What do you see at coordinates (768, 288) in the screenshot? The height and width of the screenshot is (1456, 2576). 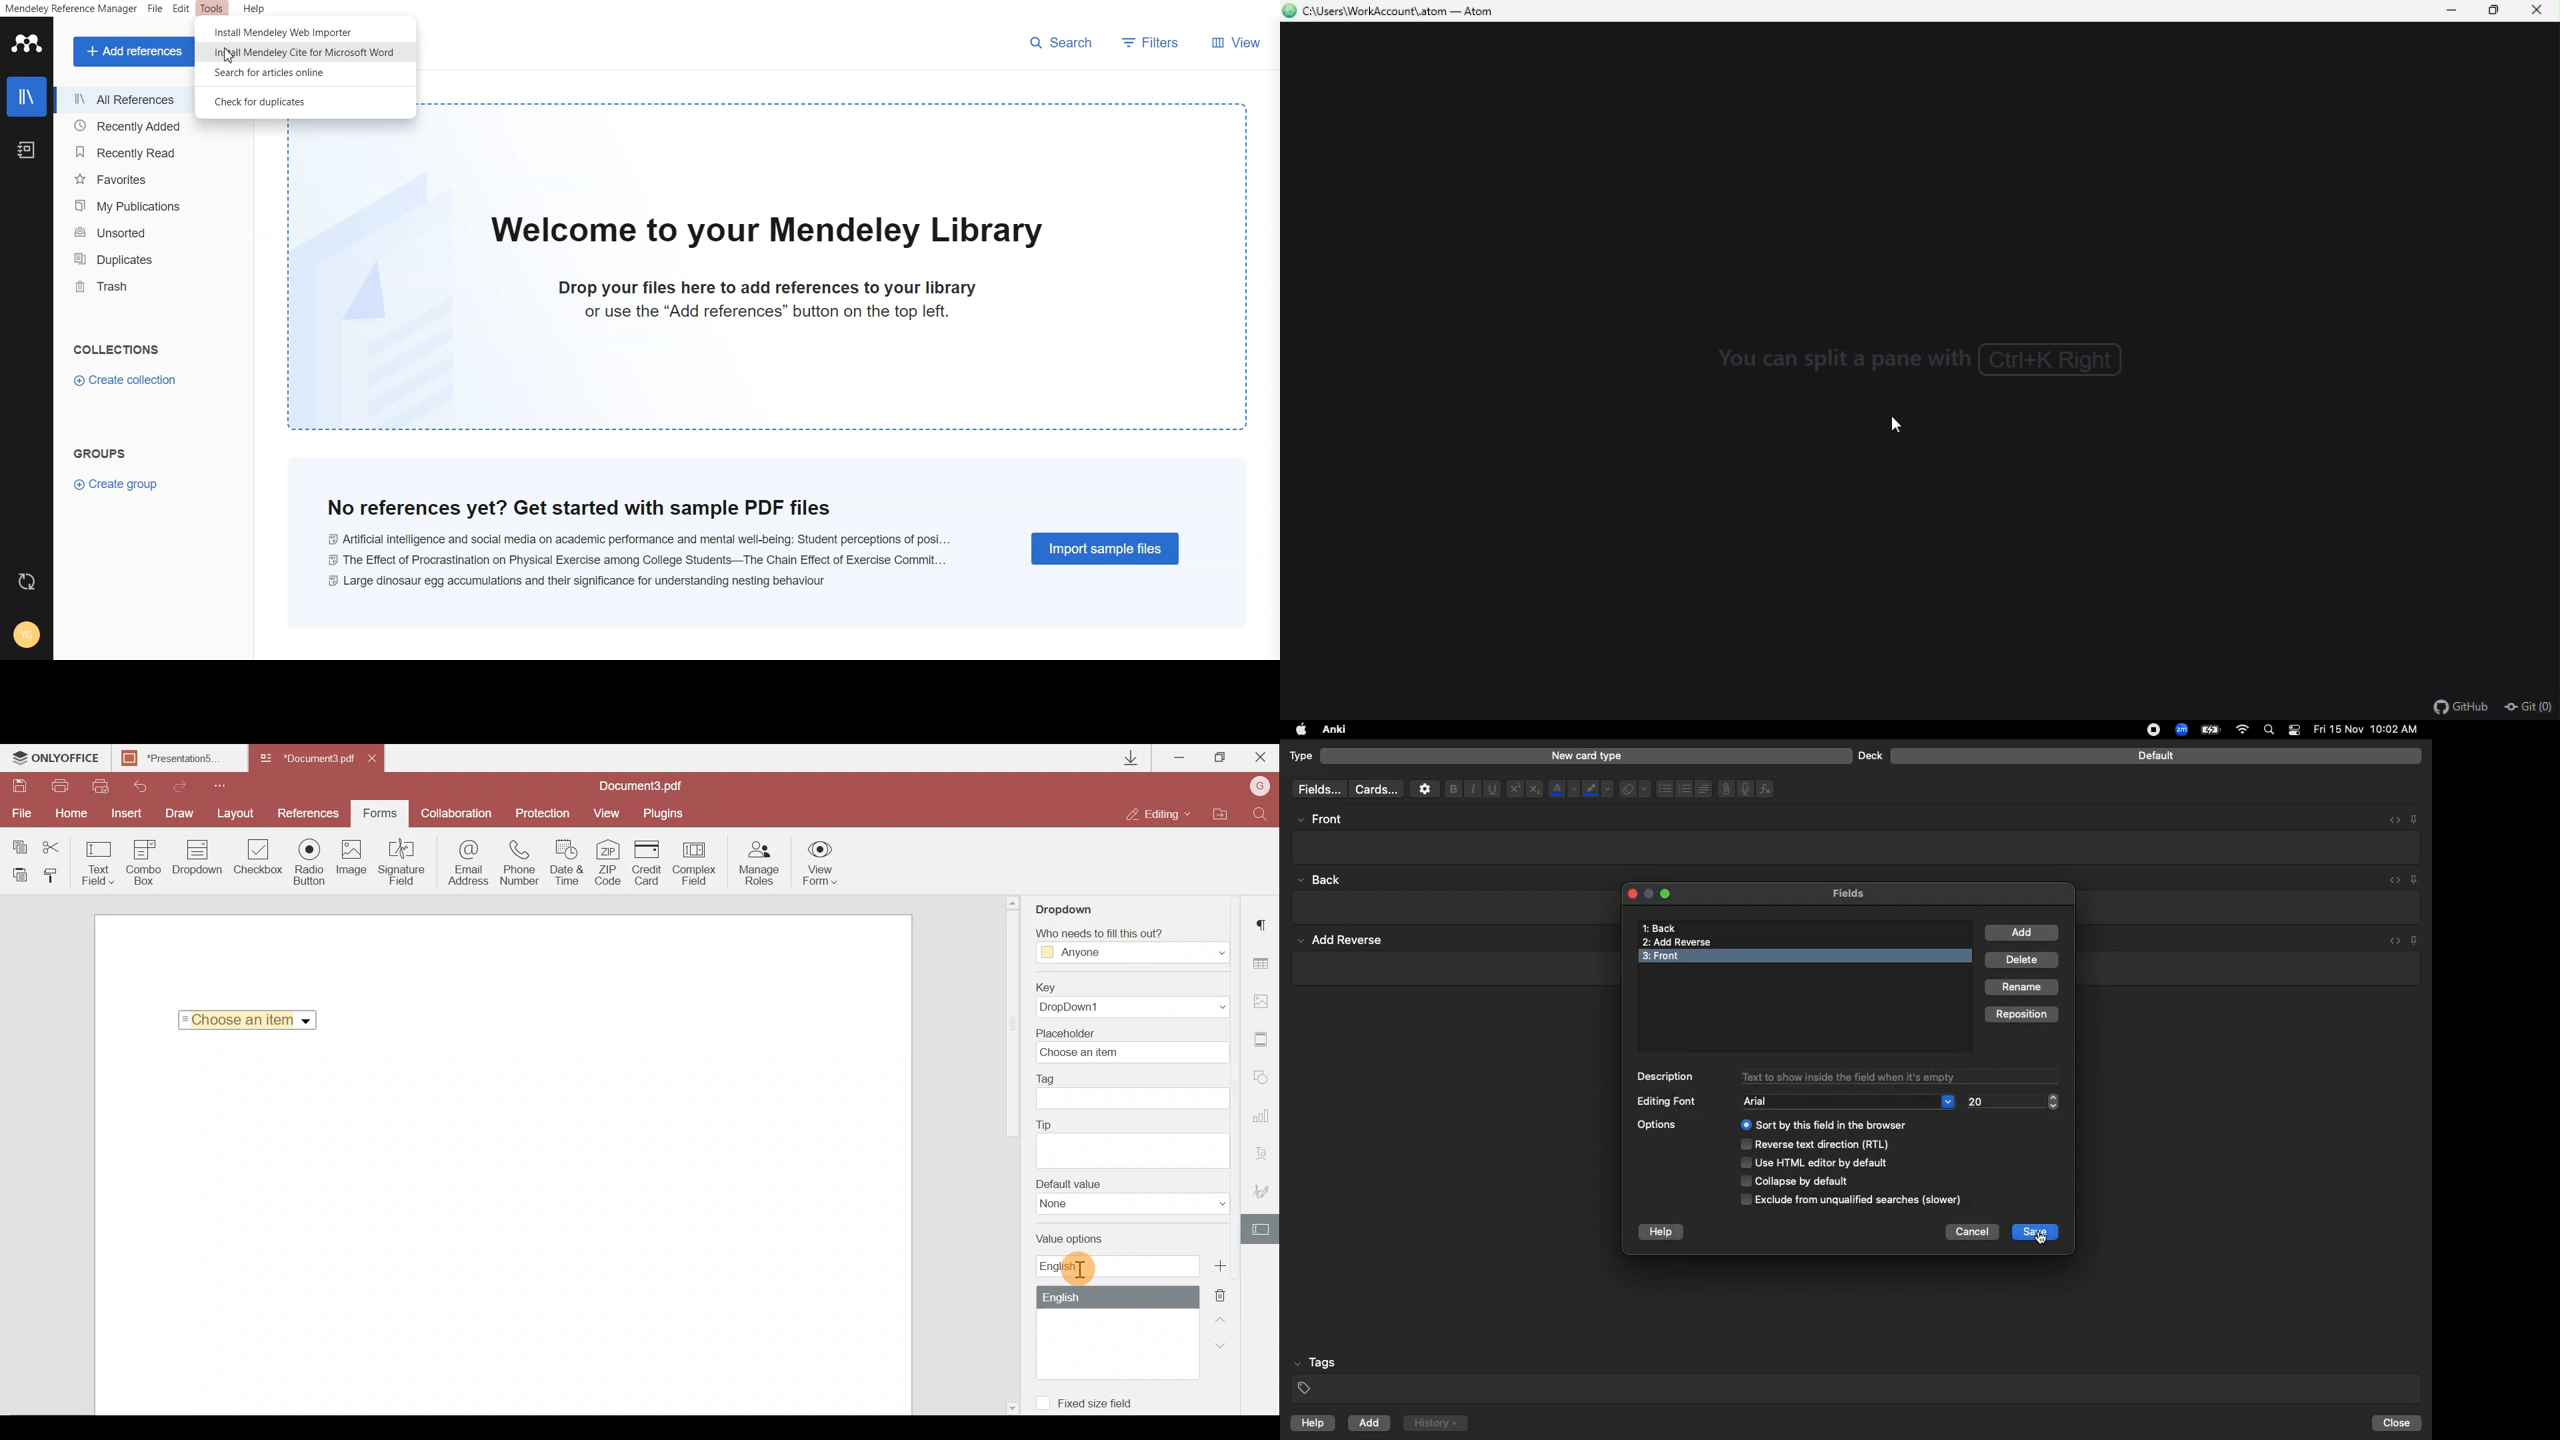 I see `drop your files here to add references to your library` at bounding box center [768, 288].